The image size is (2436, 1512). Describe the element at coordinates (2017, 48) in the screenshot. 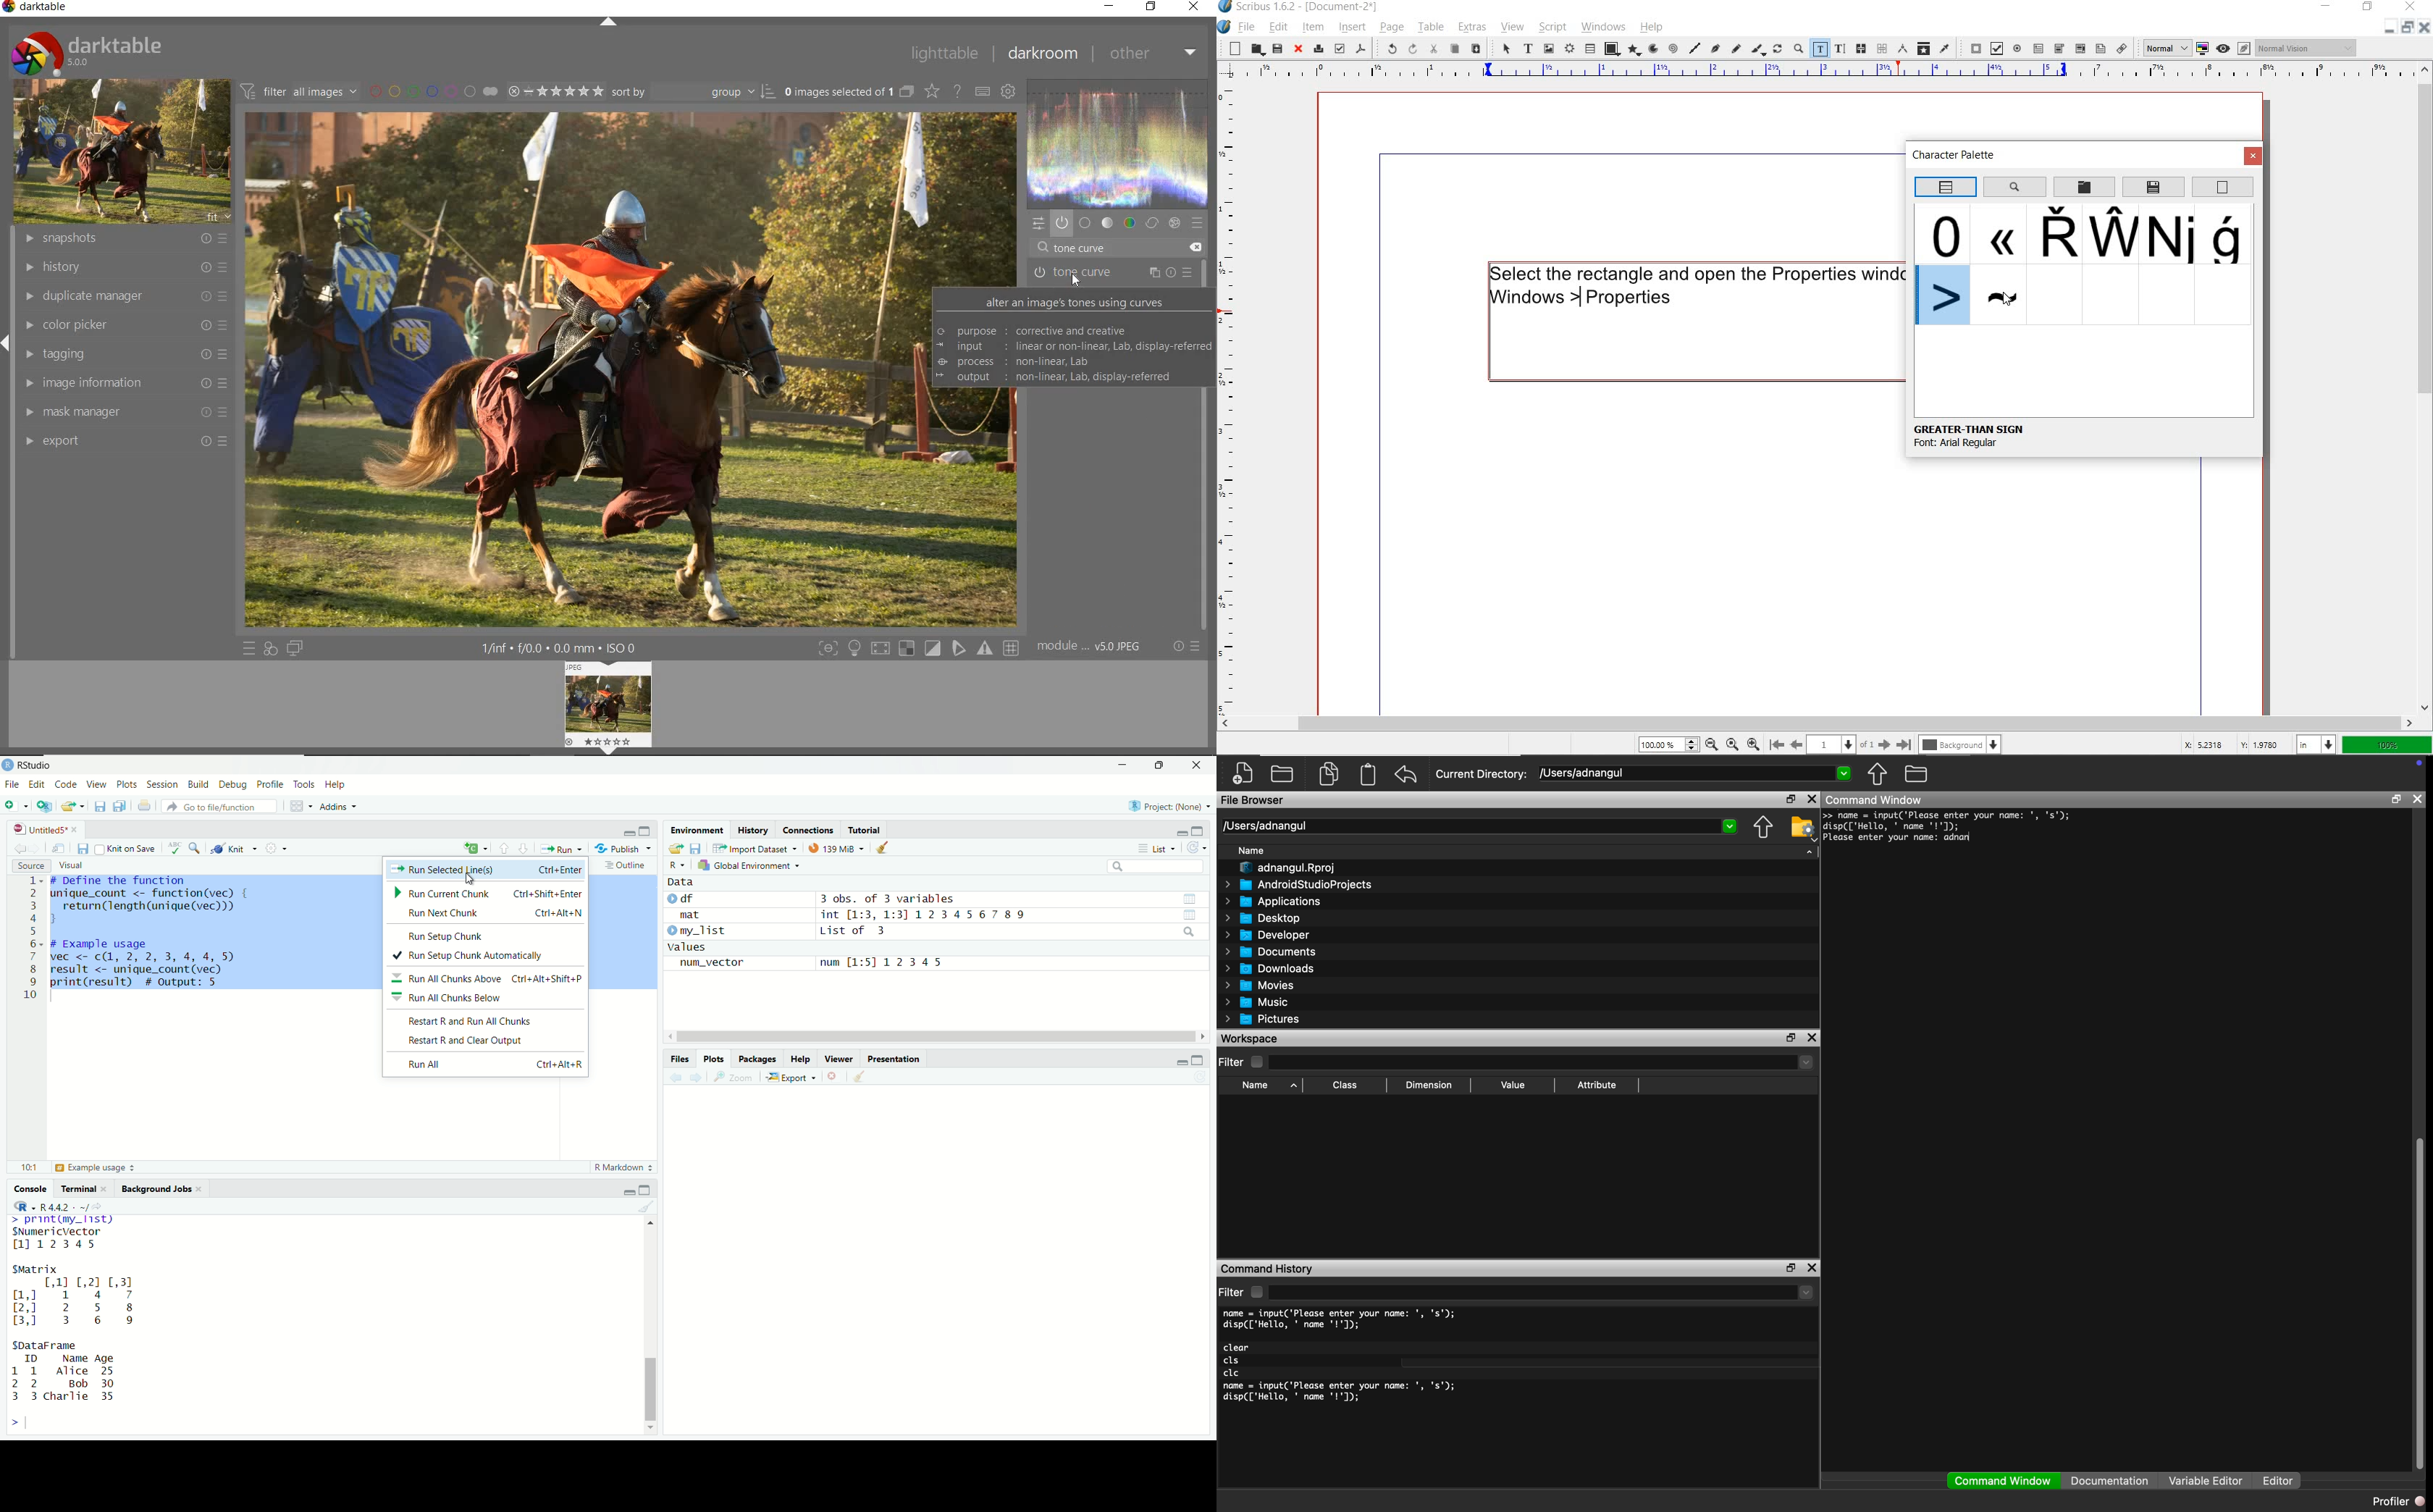

I see `pdf radio button` at that location.